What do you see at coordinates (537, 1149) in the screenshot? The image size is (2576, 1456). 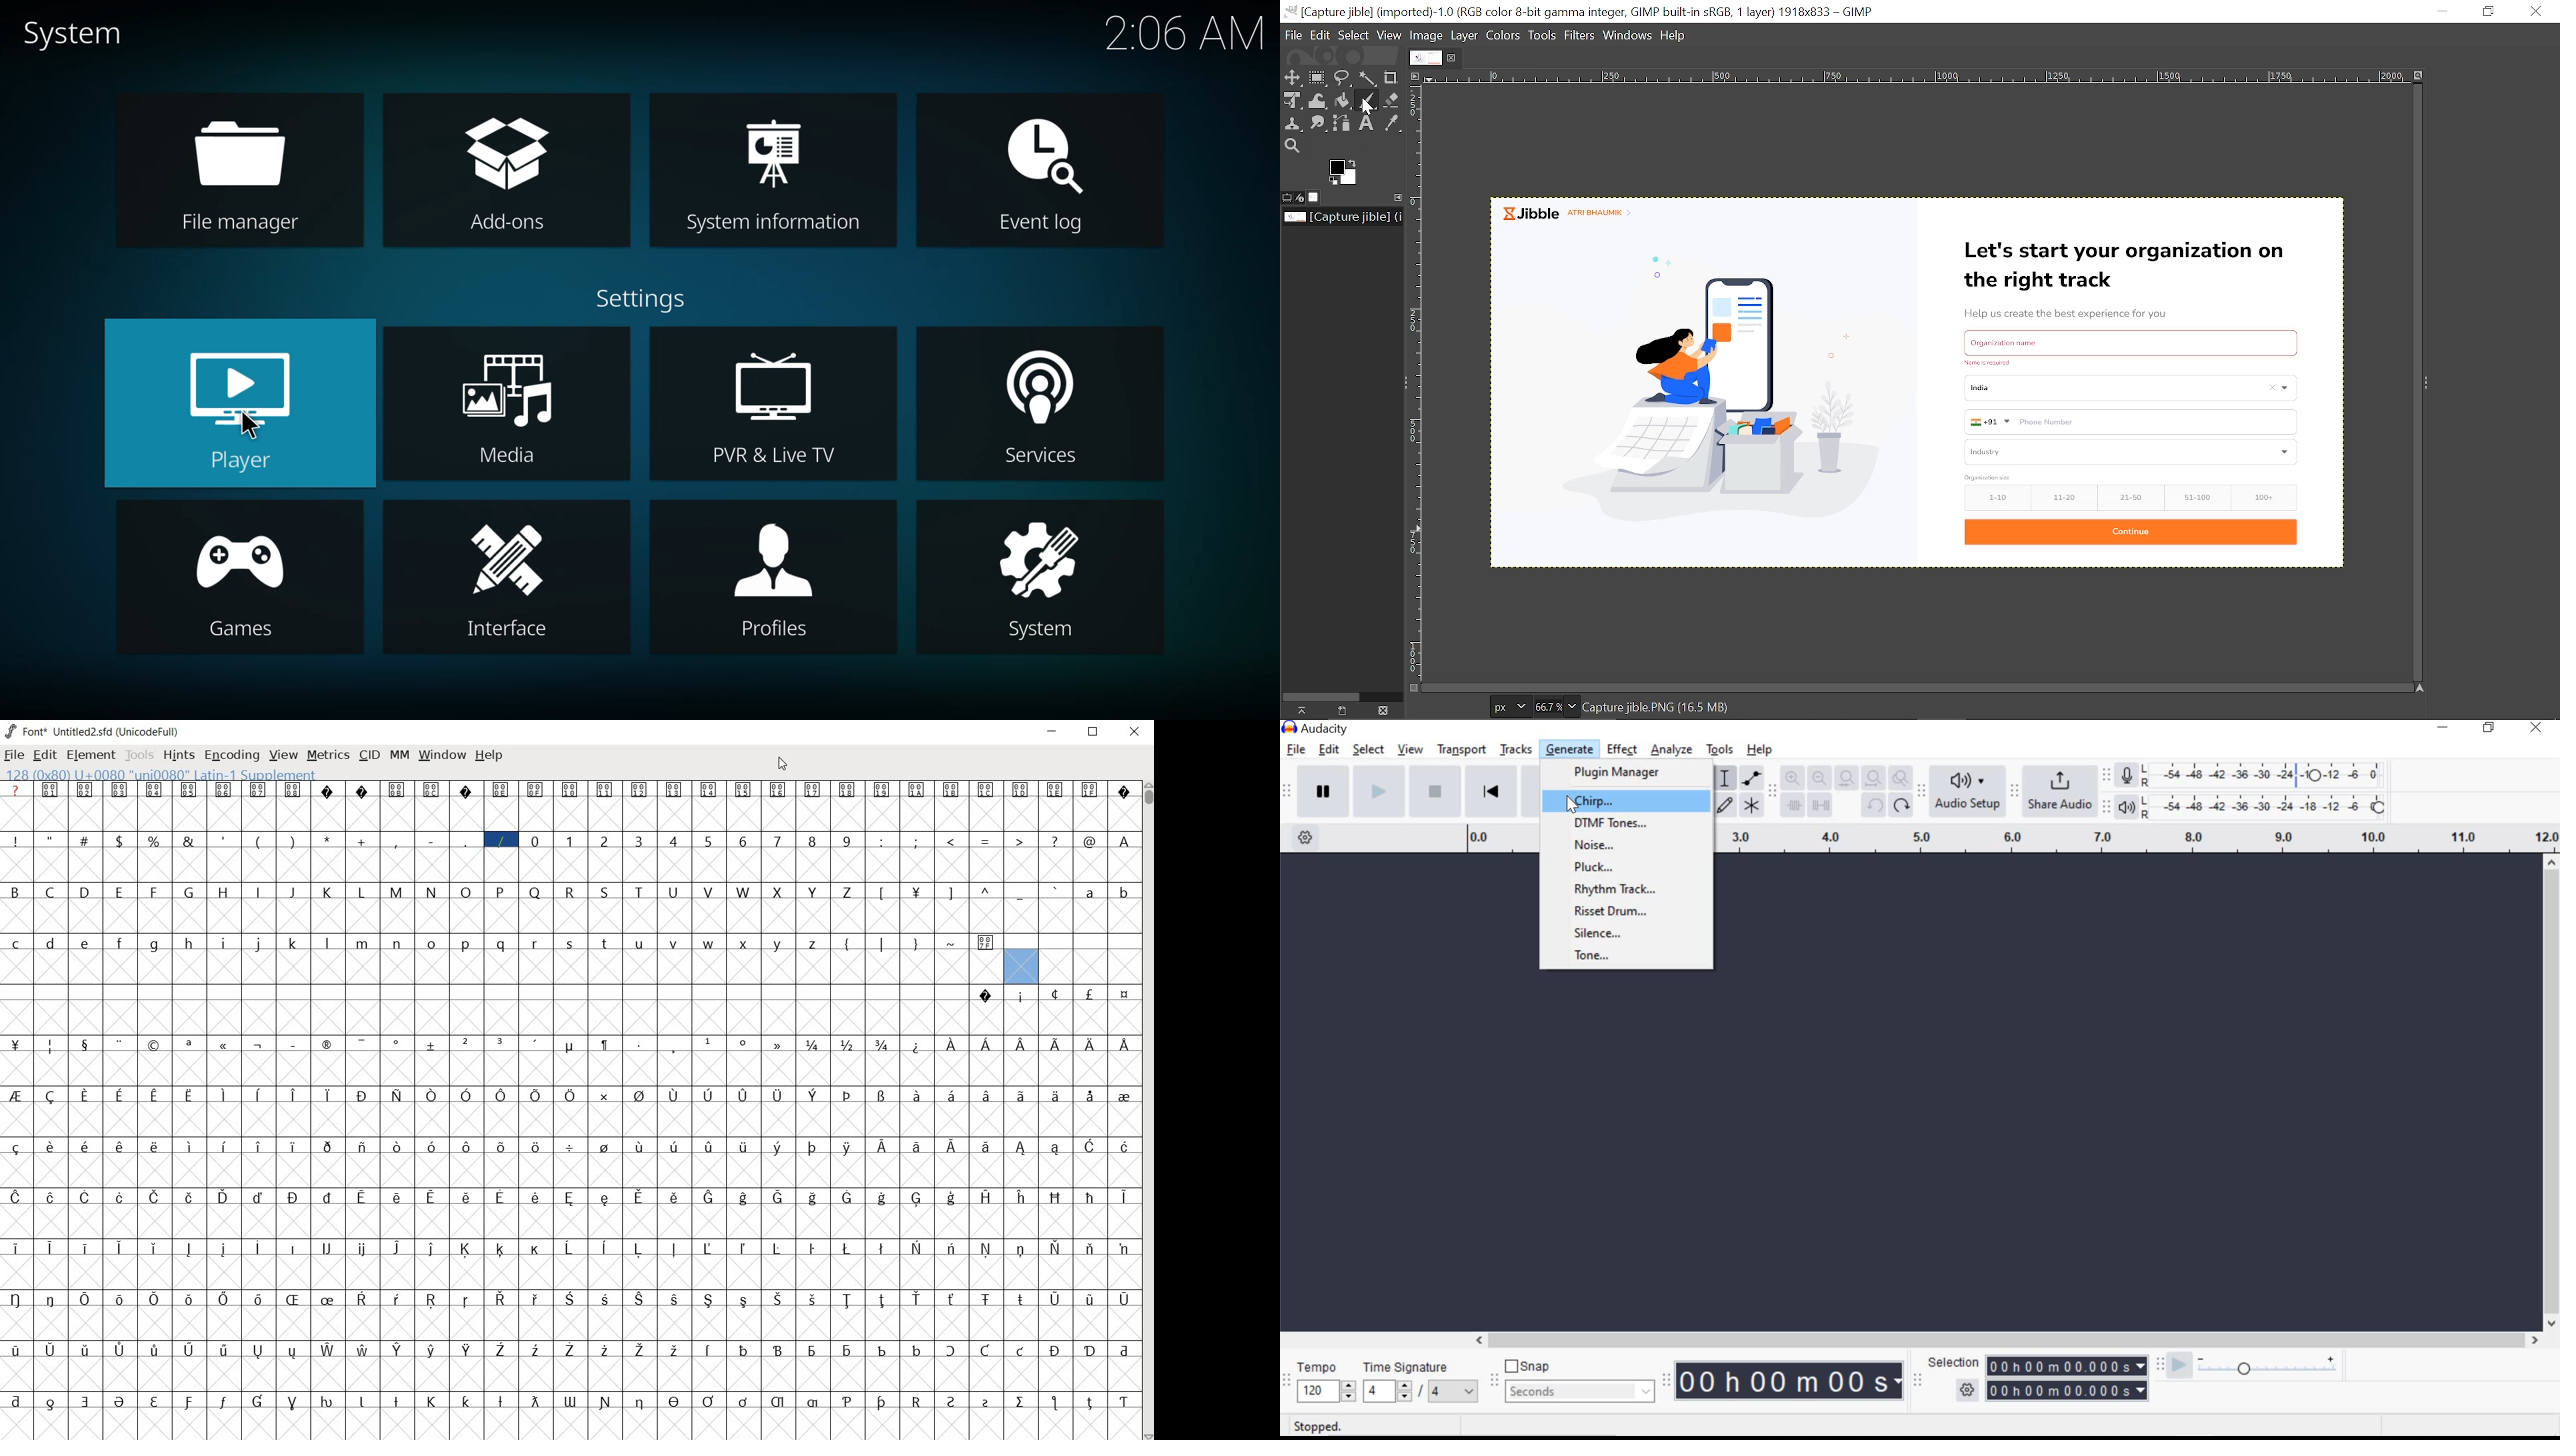 I see `glyph` at bounding box center [537, 1149].